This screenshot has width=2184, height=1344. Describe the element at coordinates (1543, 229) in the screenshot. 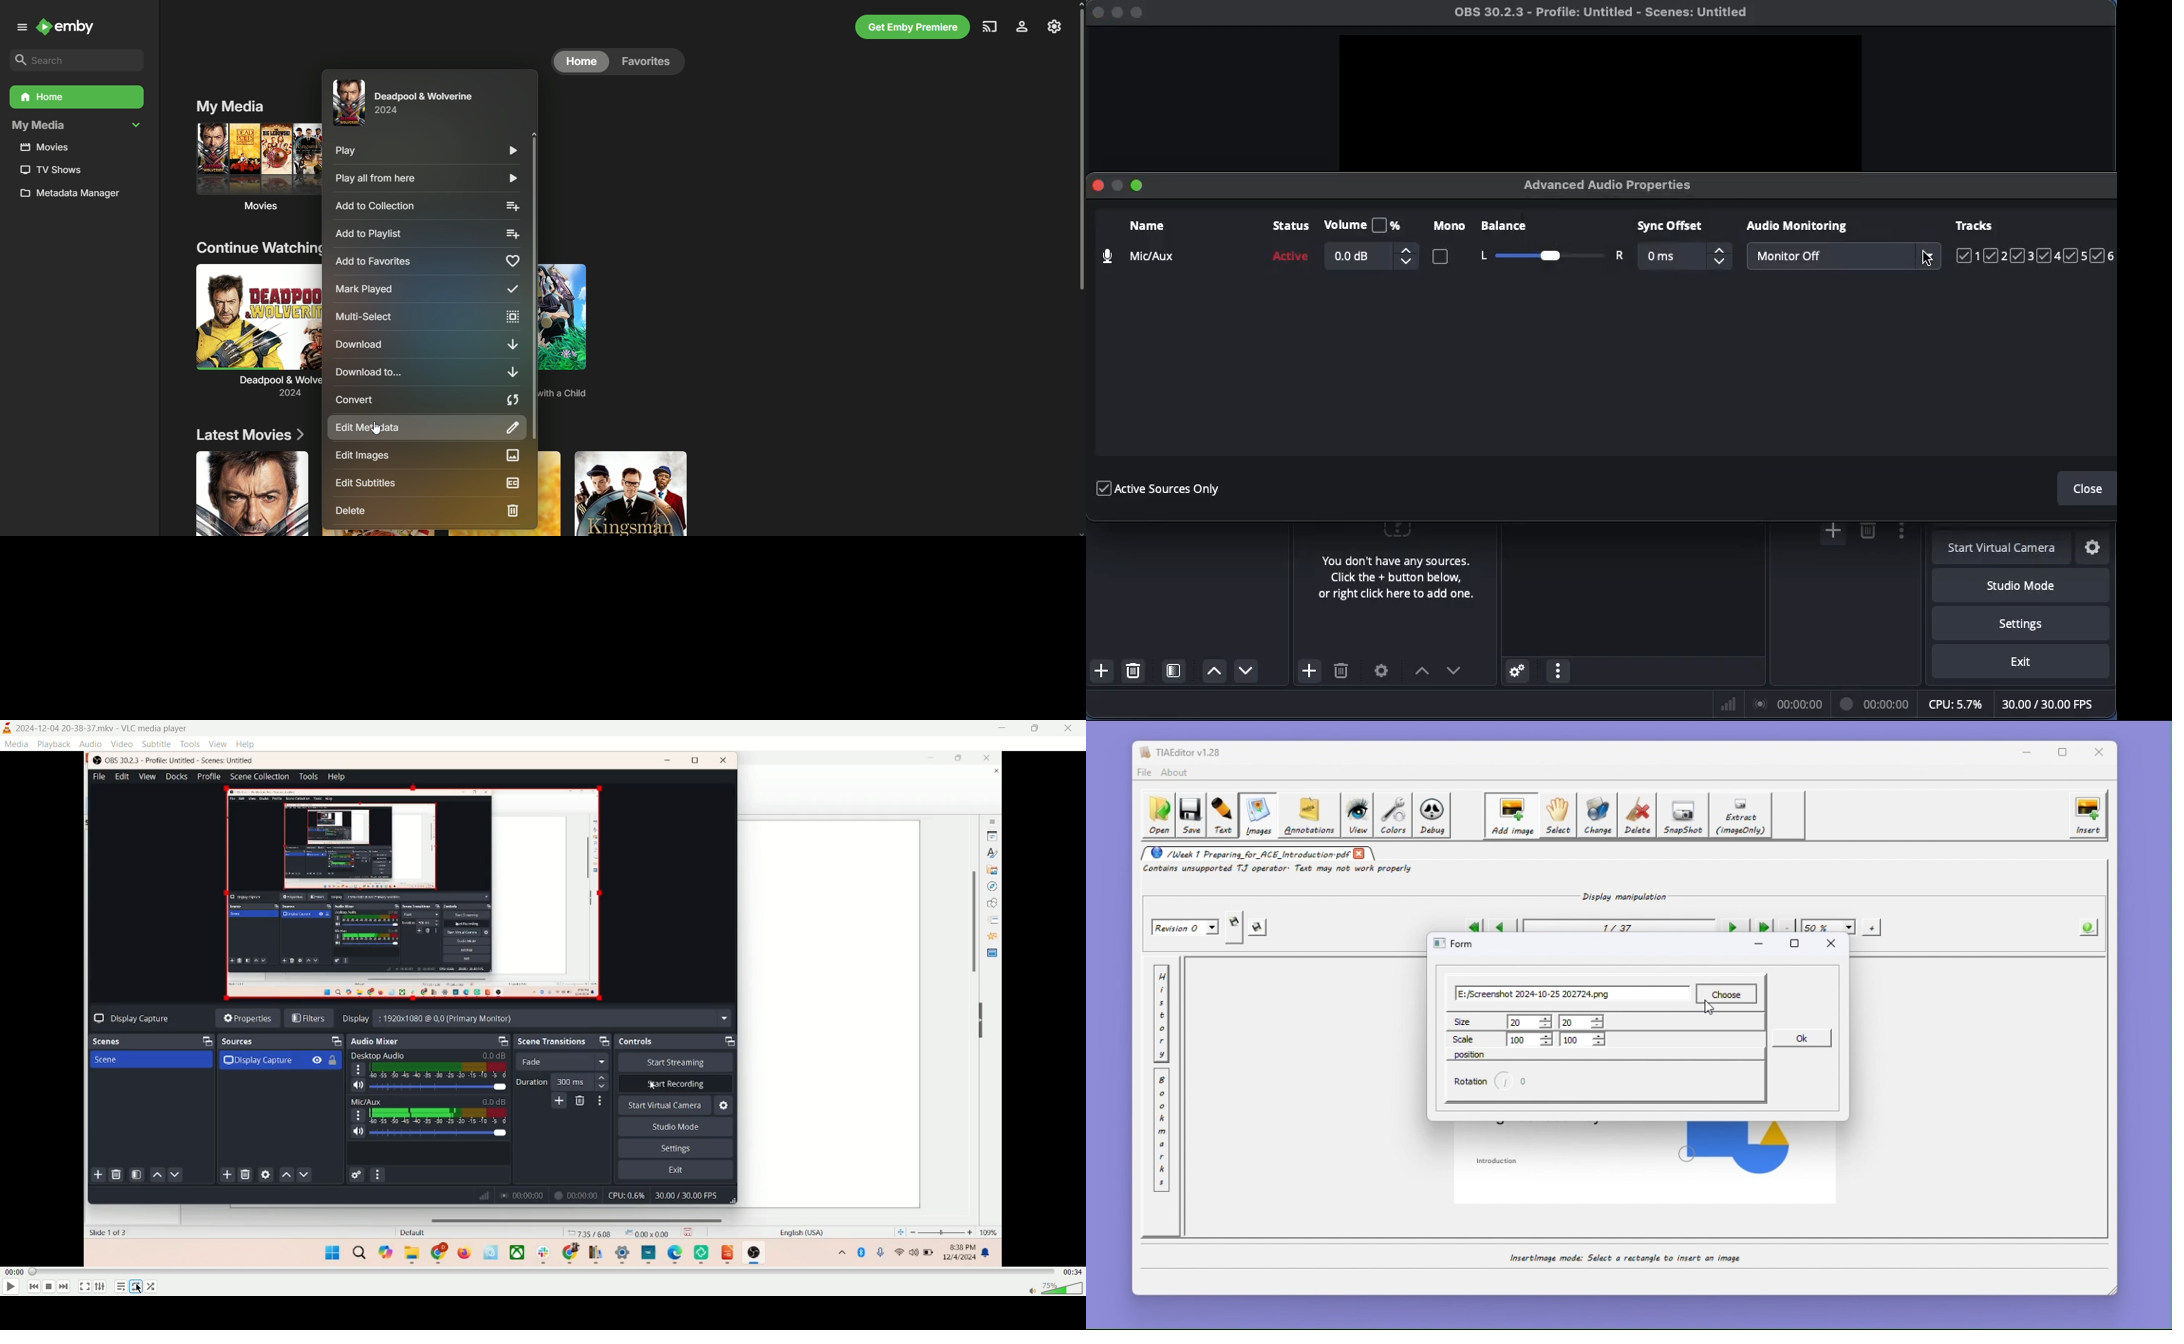

I see `Balance` at that location.